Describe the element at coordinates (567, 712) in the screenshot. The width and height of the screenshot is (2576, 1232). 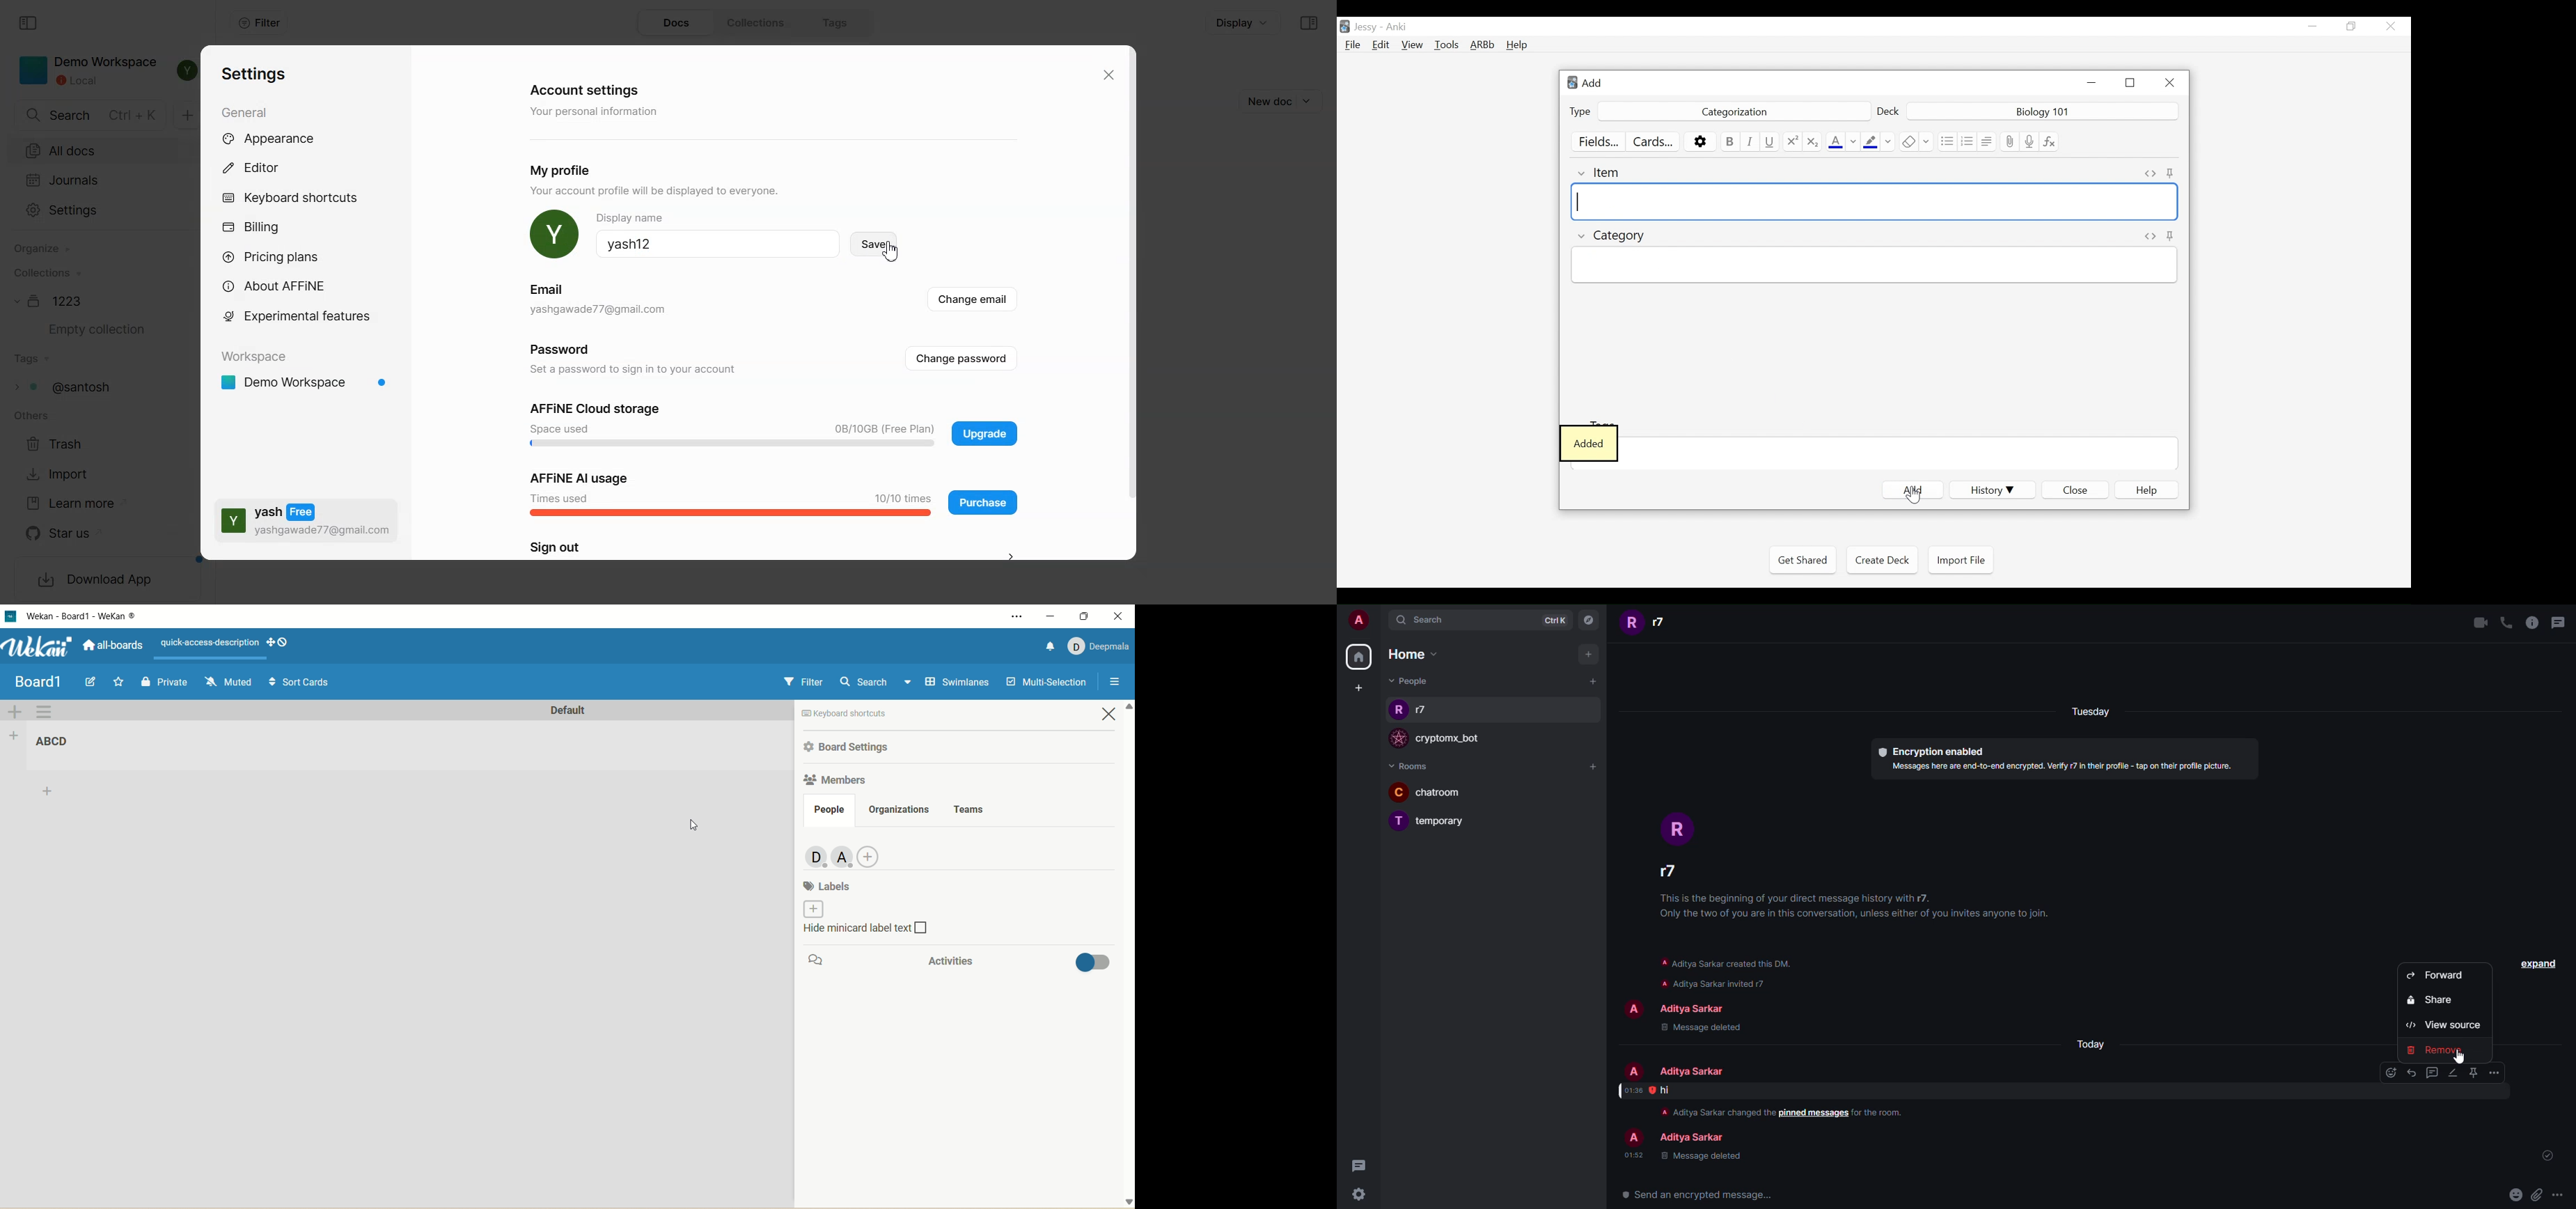
I see `default` at that location.